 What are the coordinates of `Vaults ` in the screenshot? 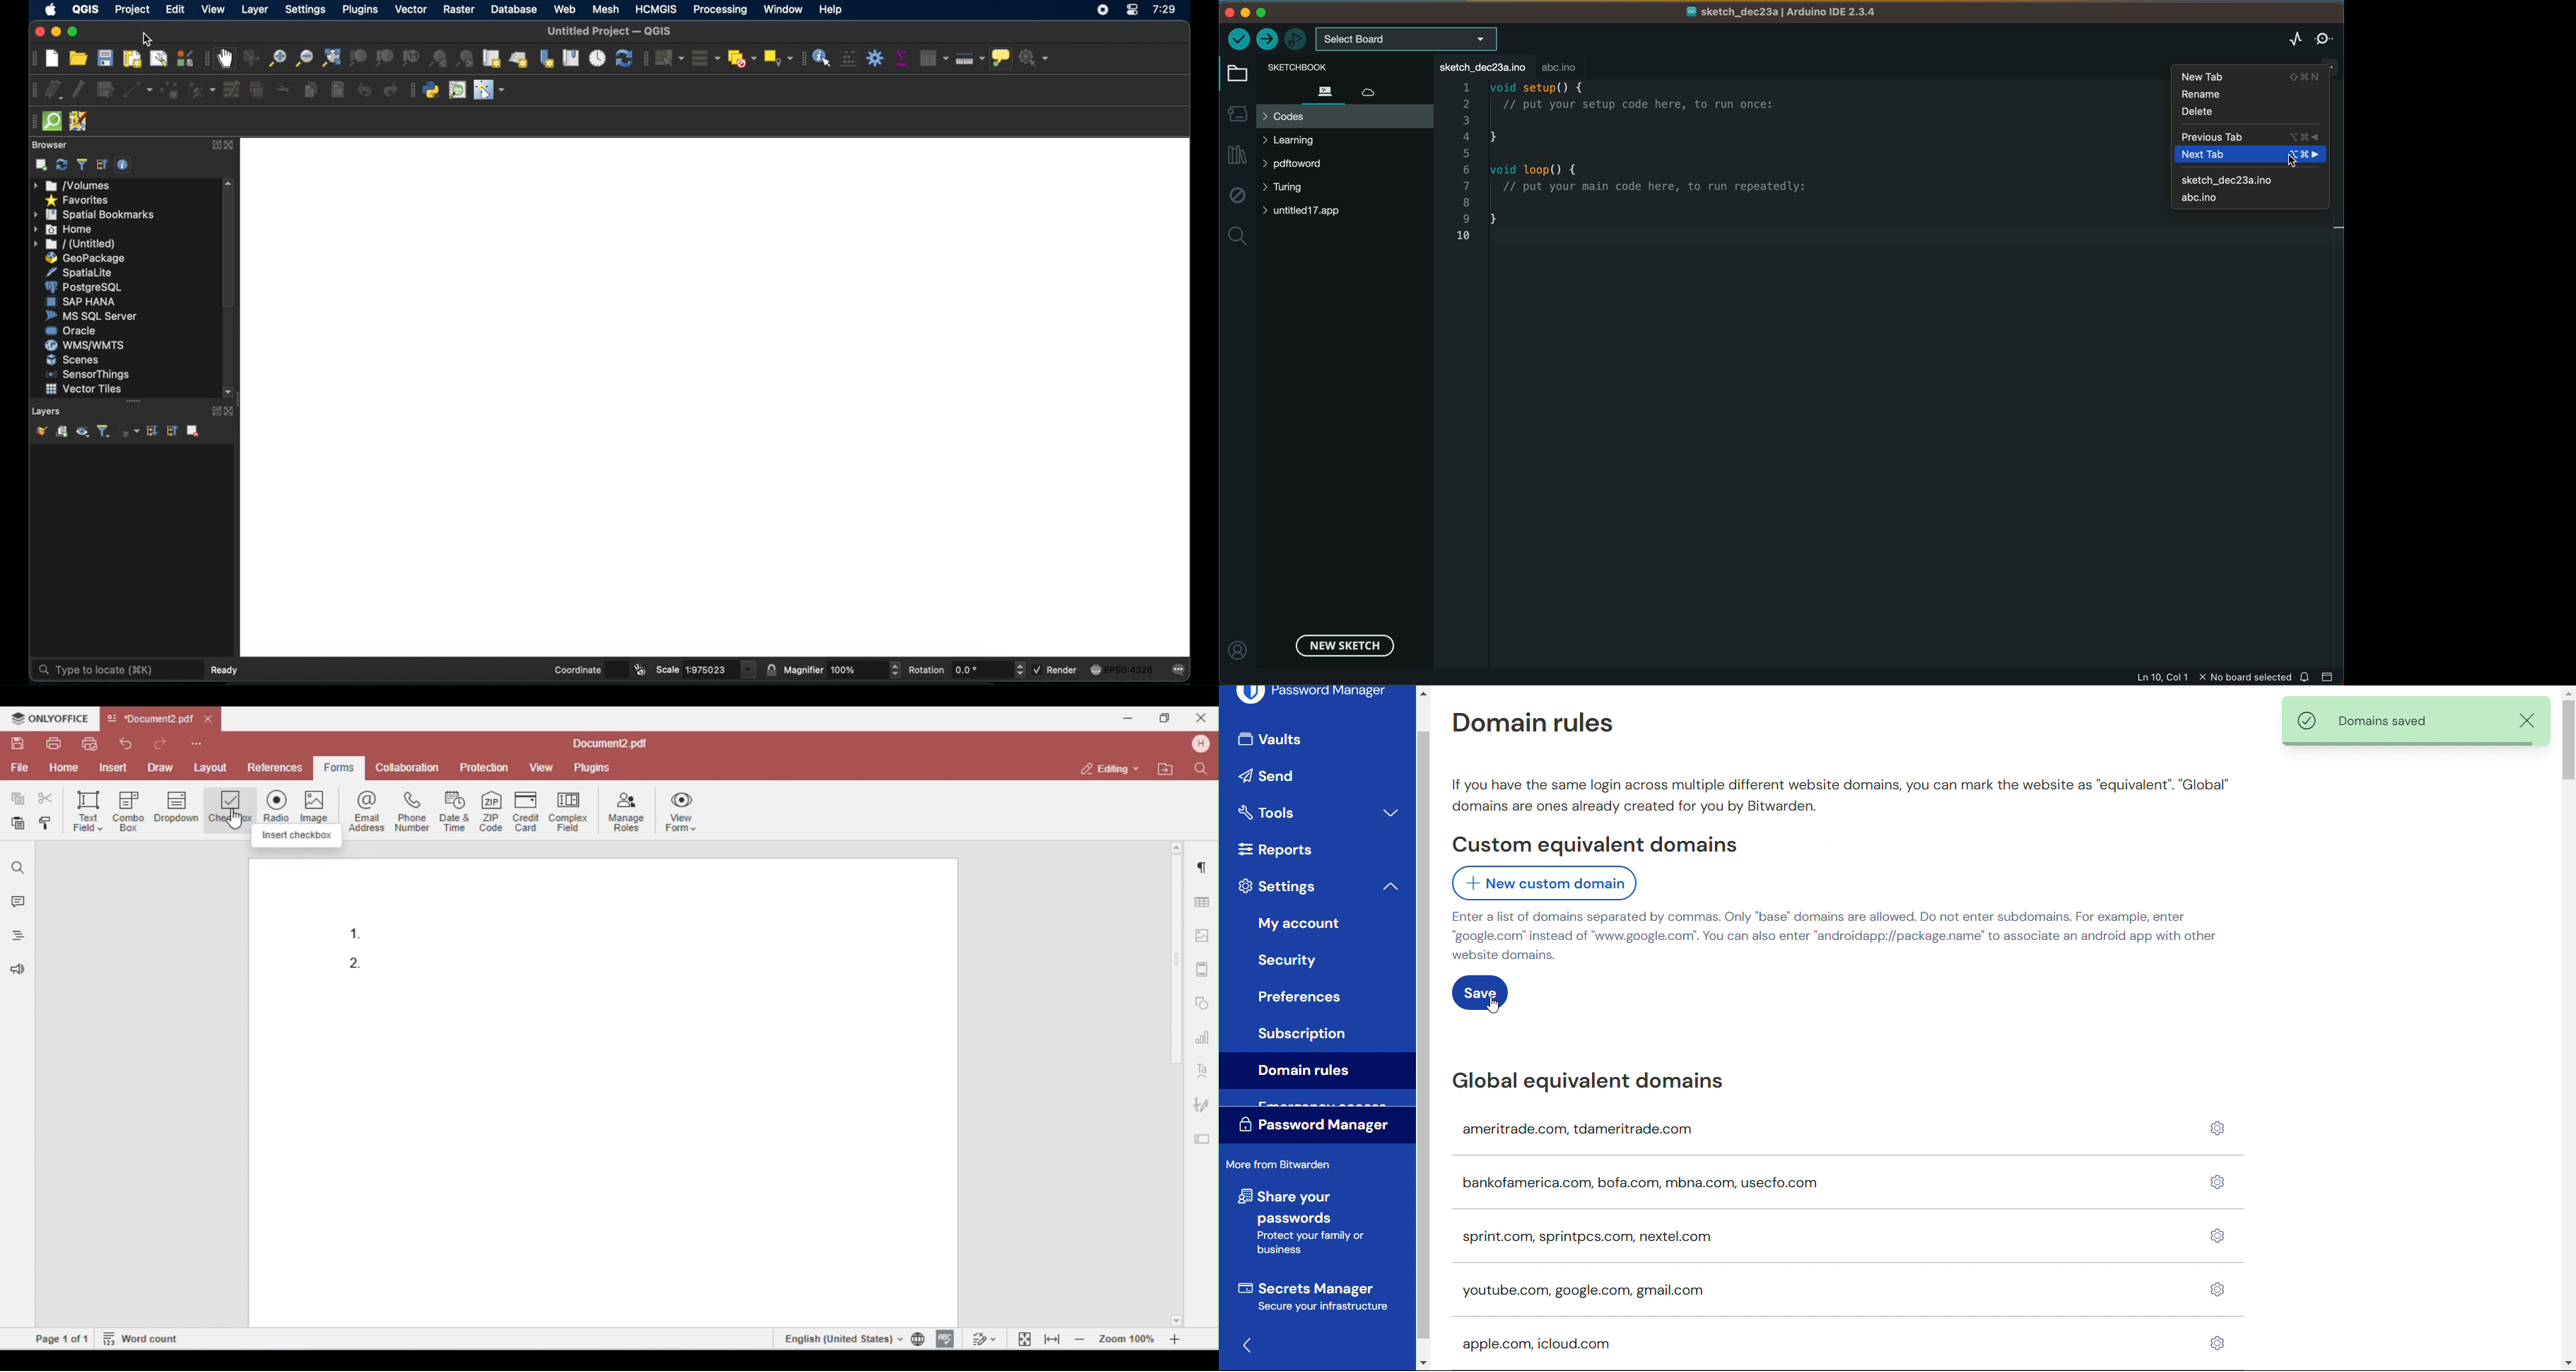 It's located at (1313, 740).